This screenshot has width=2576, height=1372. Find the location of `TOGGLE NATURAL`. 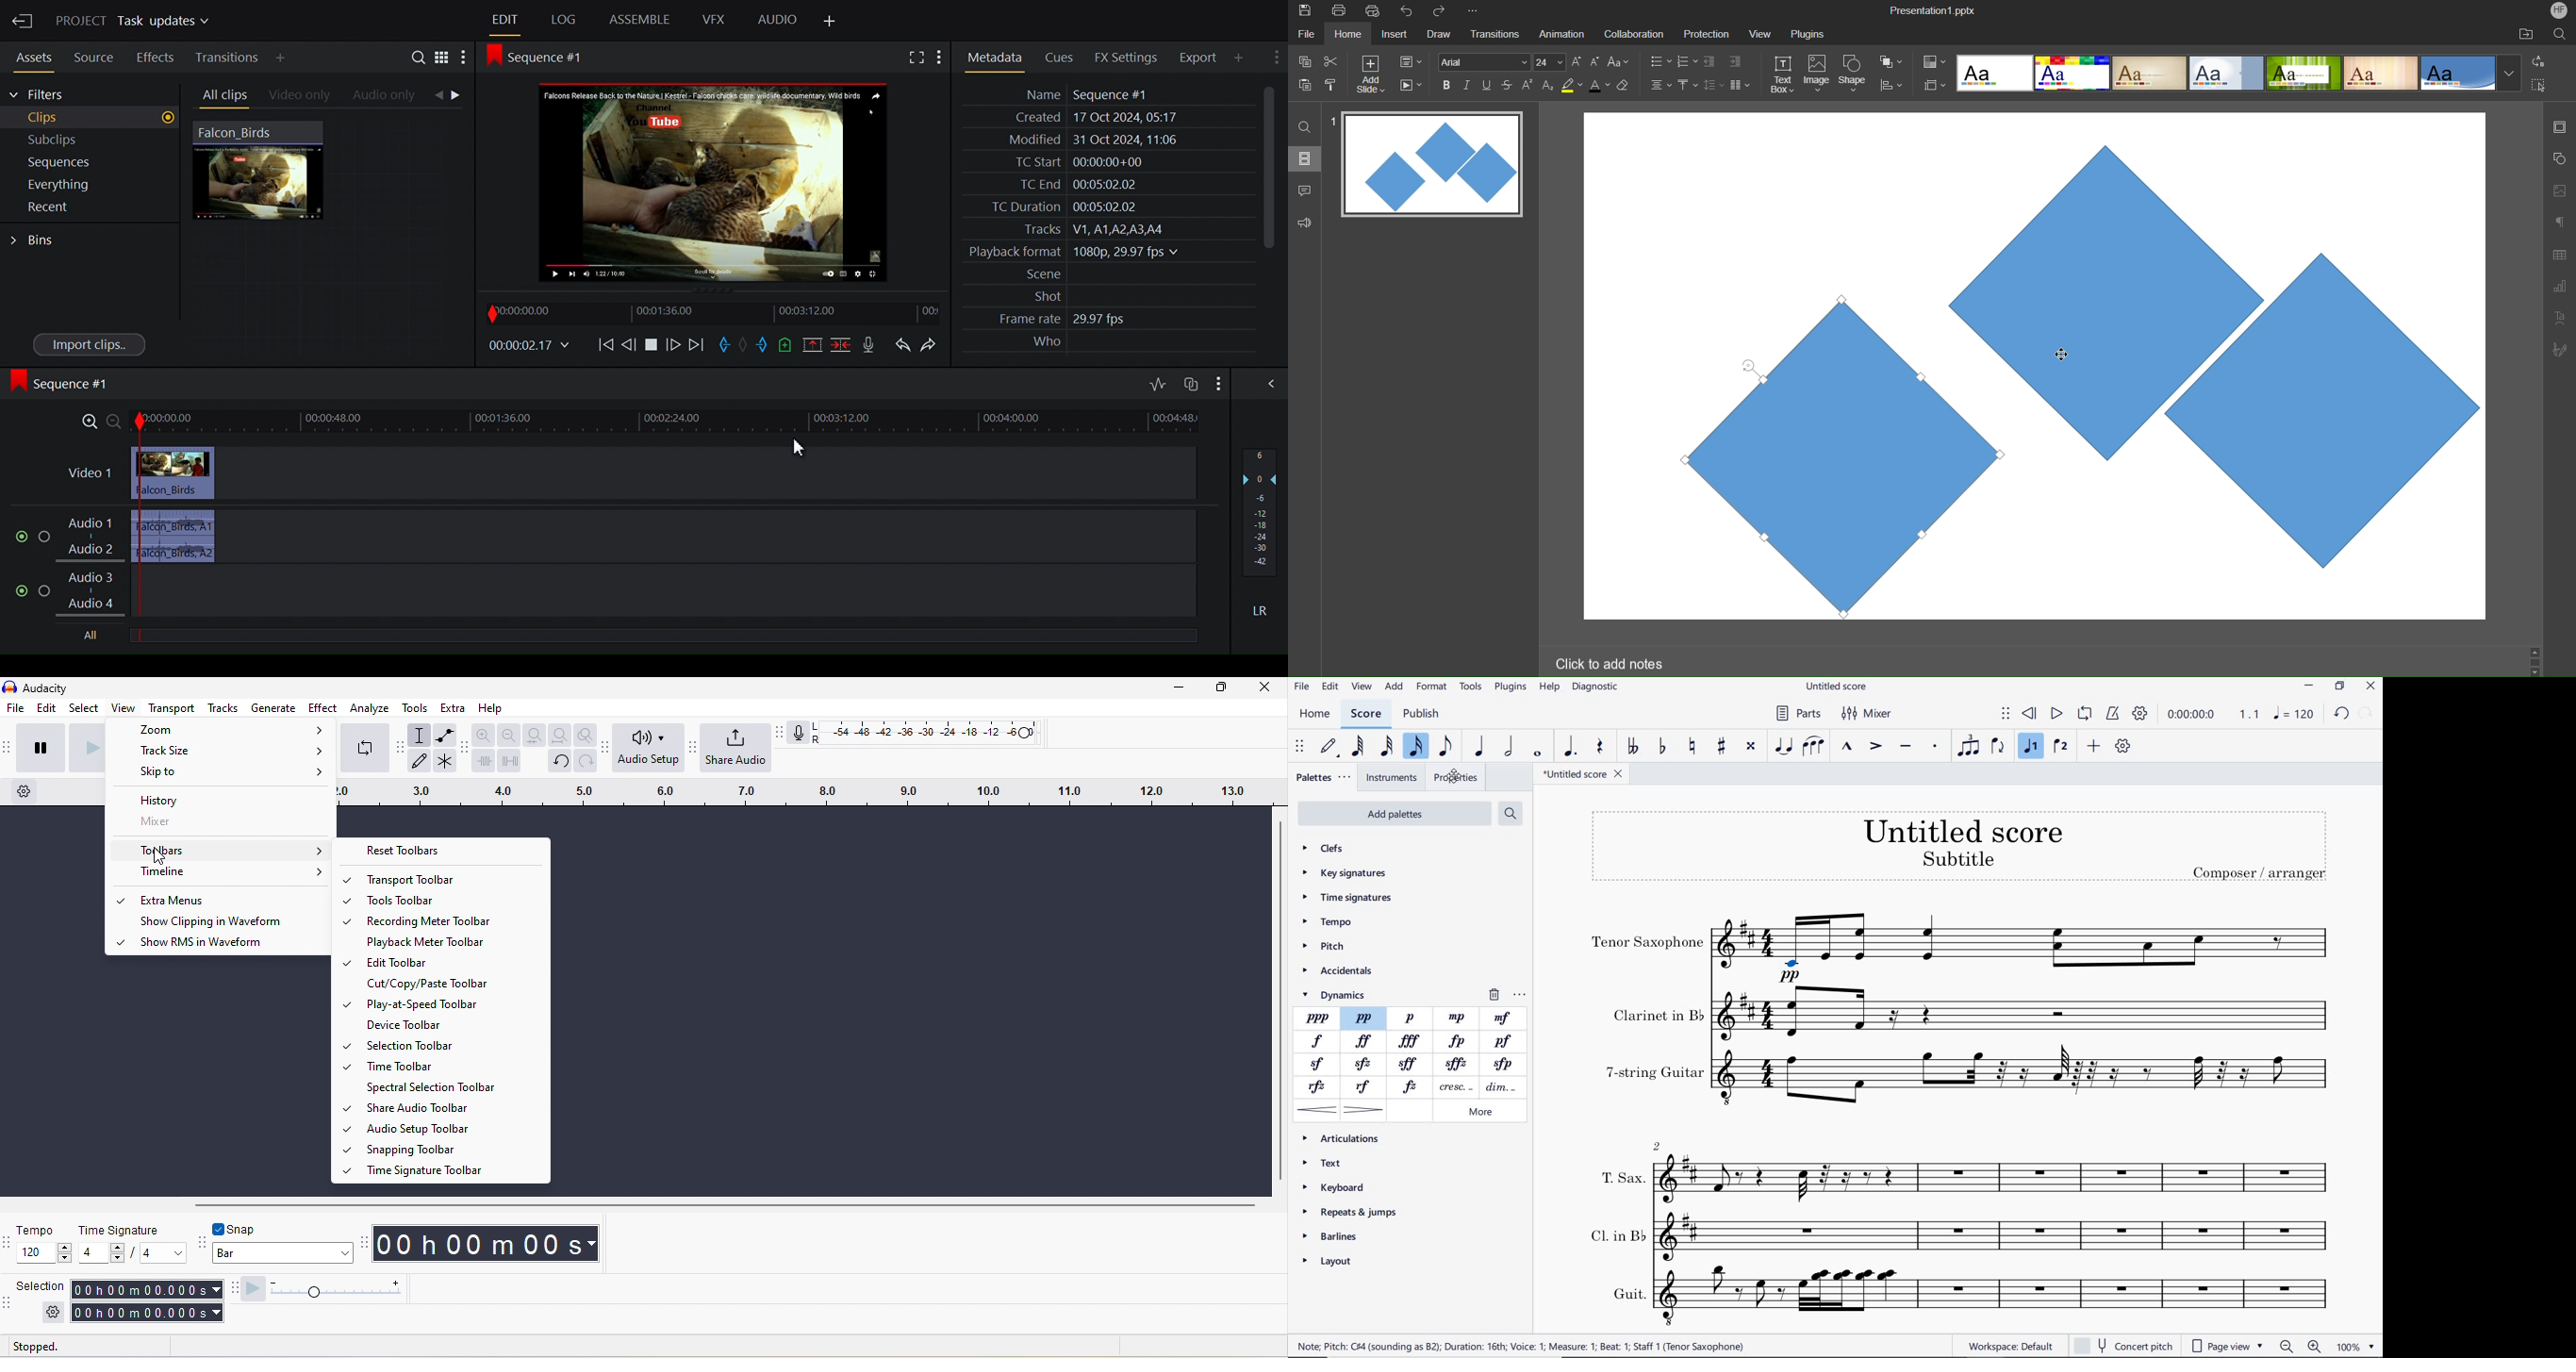

TOGGLE NATURAL is located at coordinates (1692, 746).